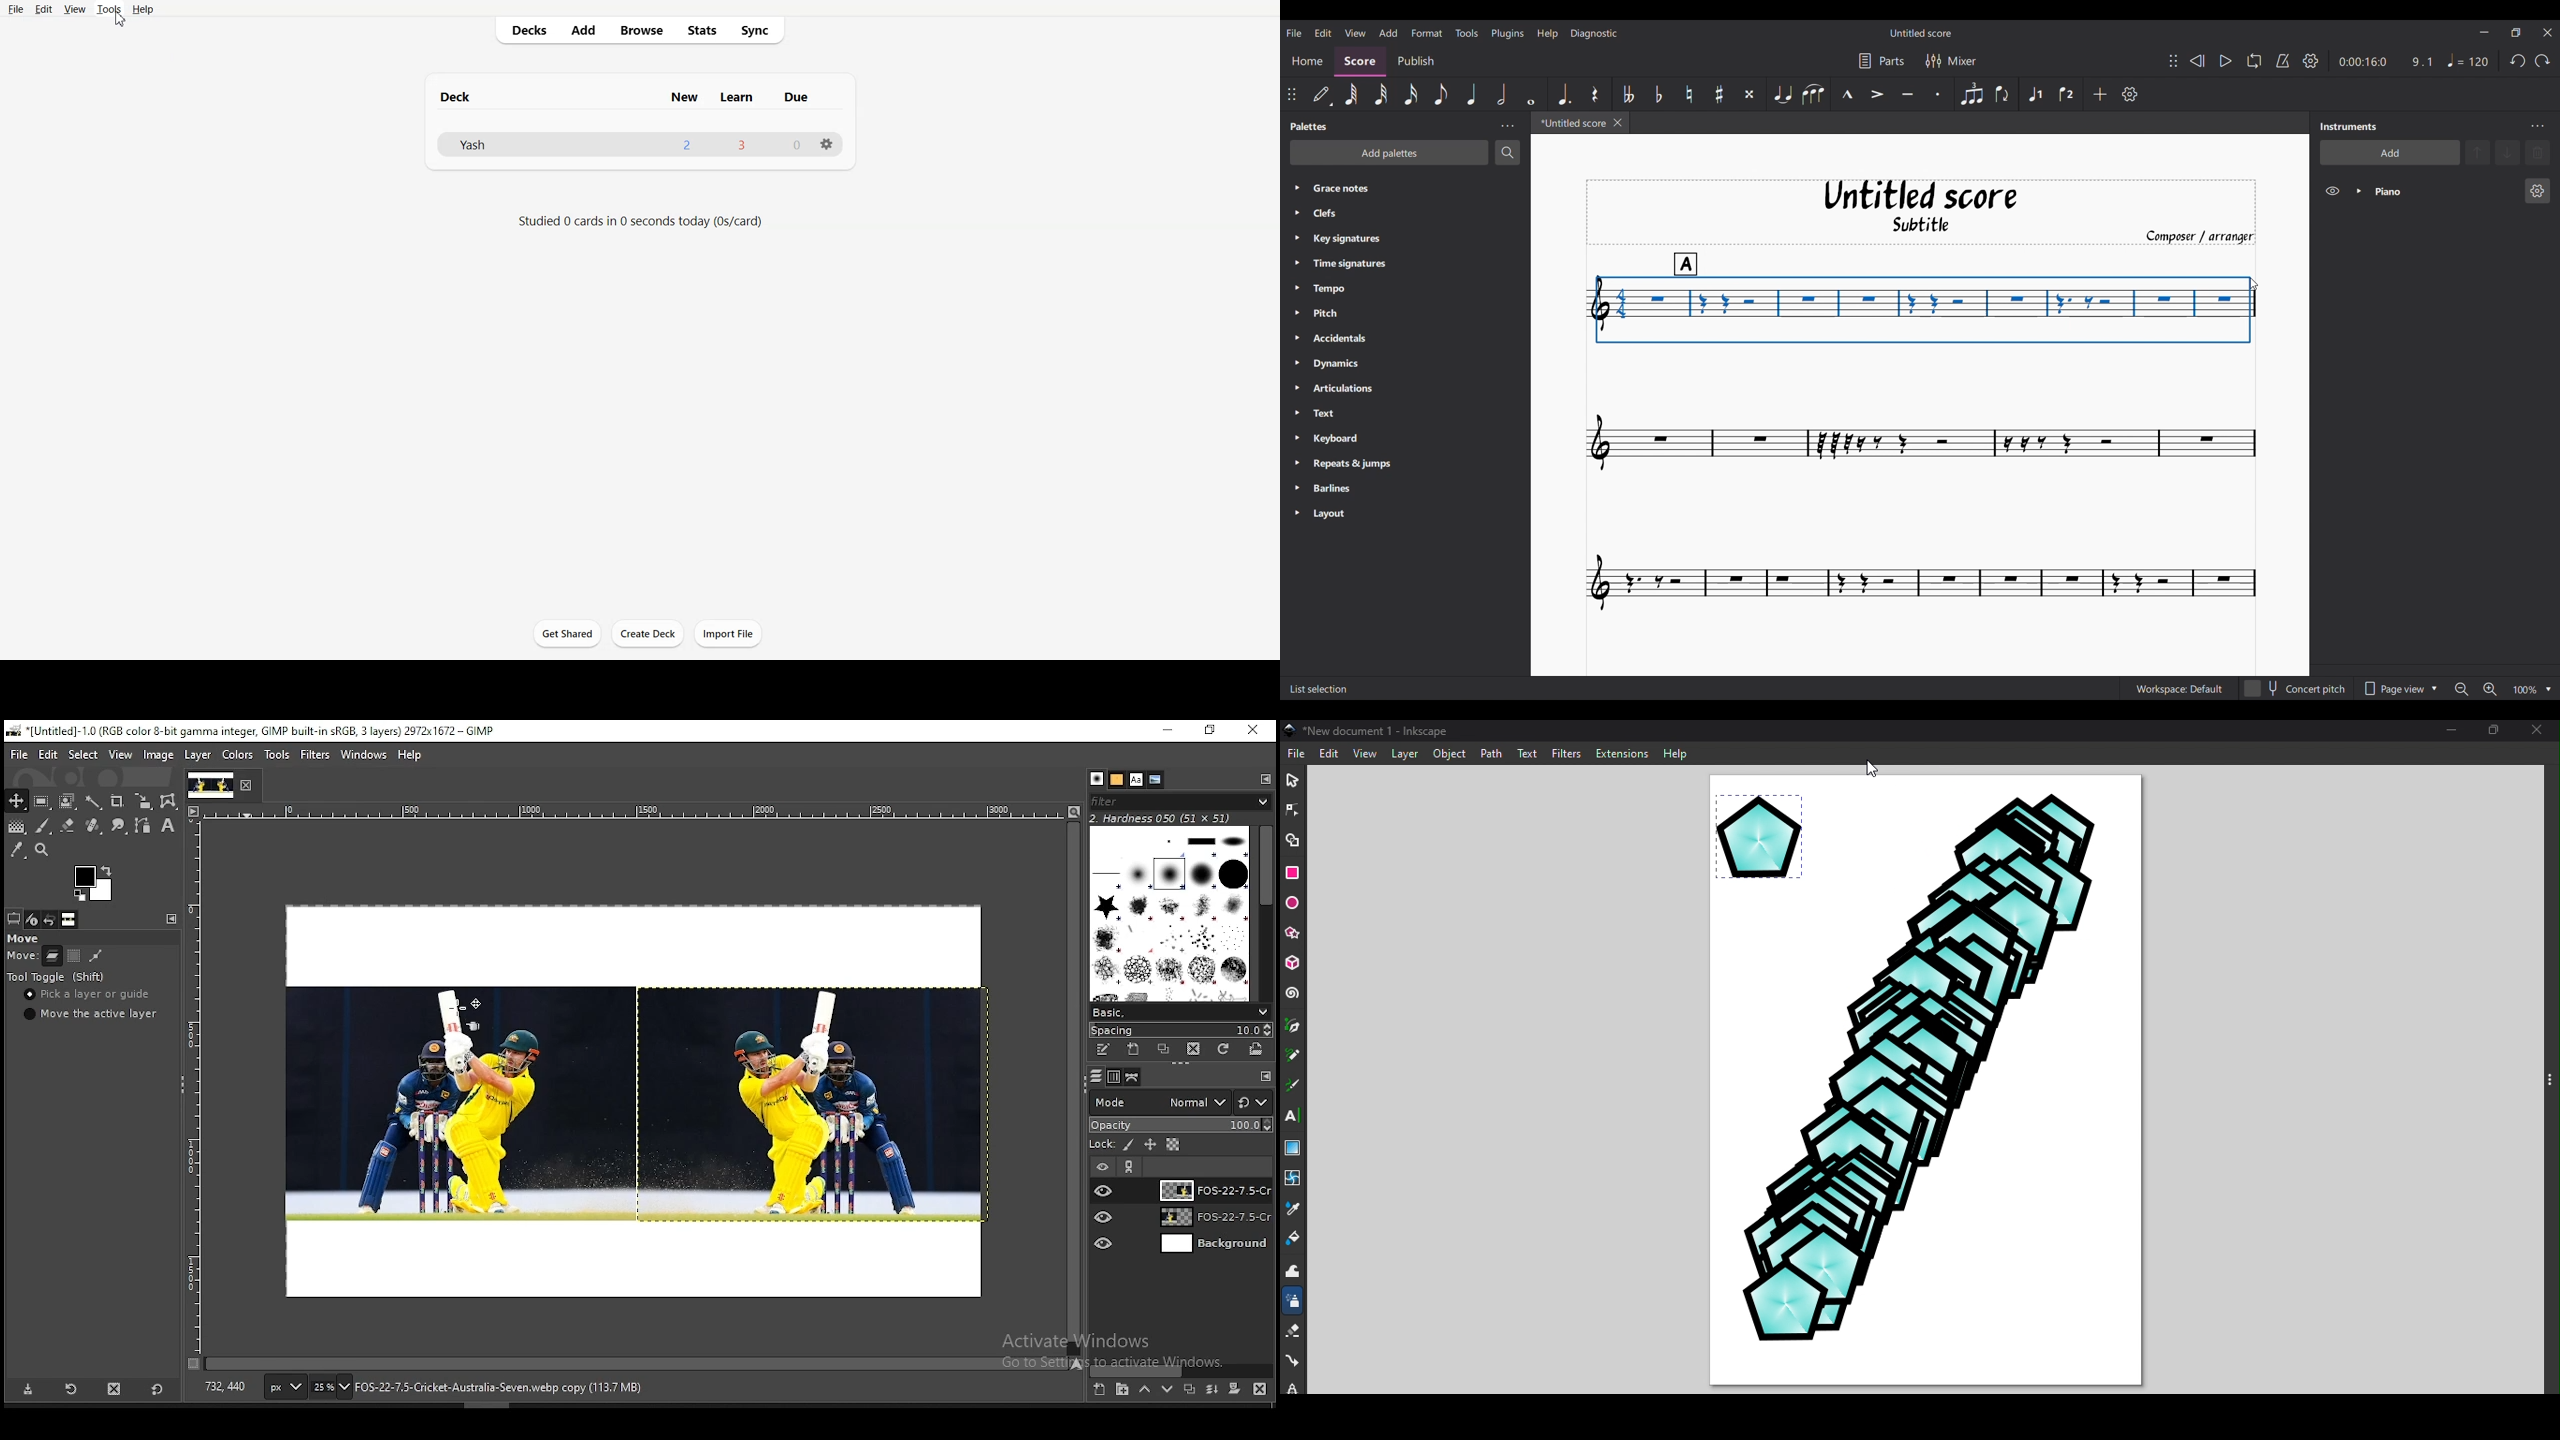 Image resolution: width=2576 pixels, height=1456 pixels. What do you see at coordinates (1595, 33) in the screenshot?
I see `Diagnostic menu` at bounding box center [1595, 33].